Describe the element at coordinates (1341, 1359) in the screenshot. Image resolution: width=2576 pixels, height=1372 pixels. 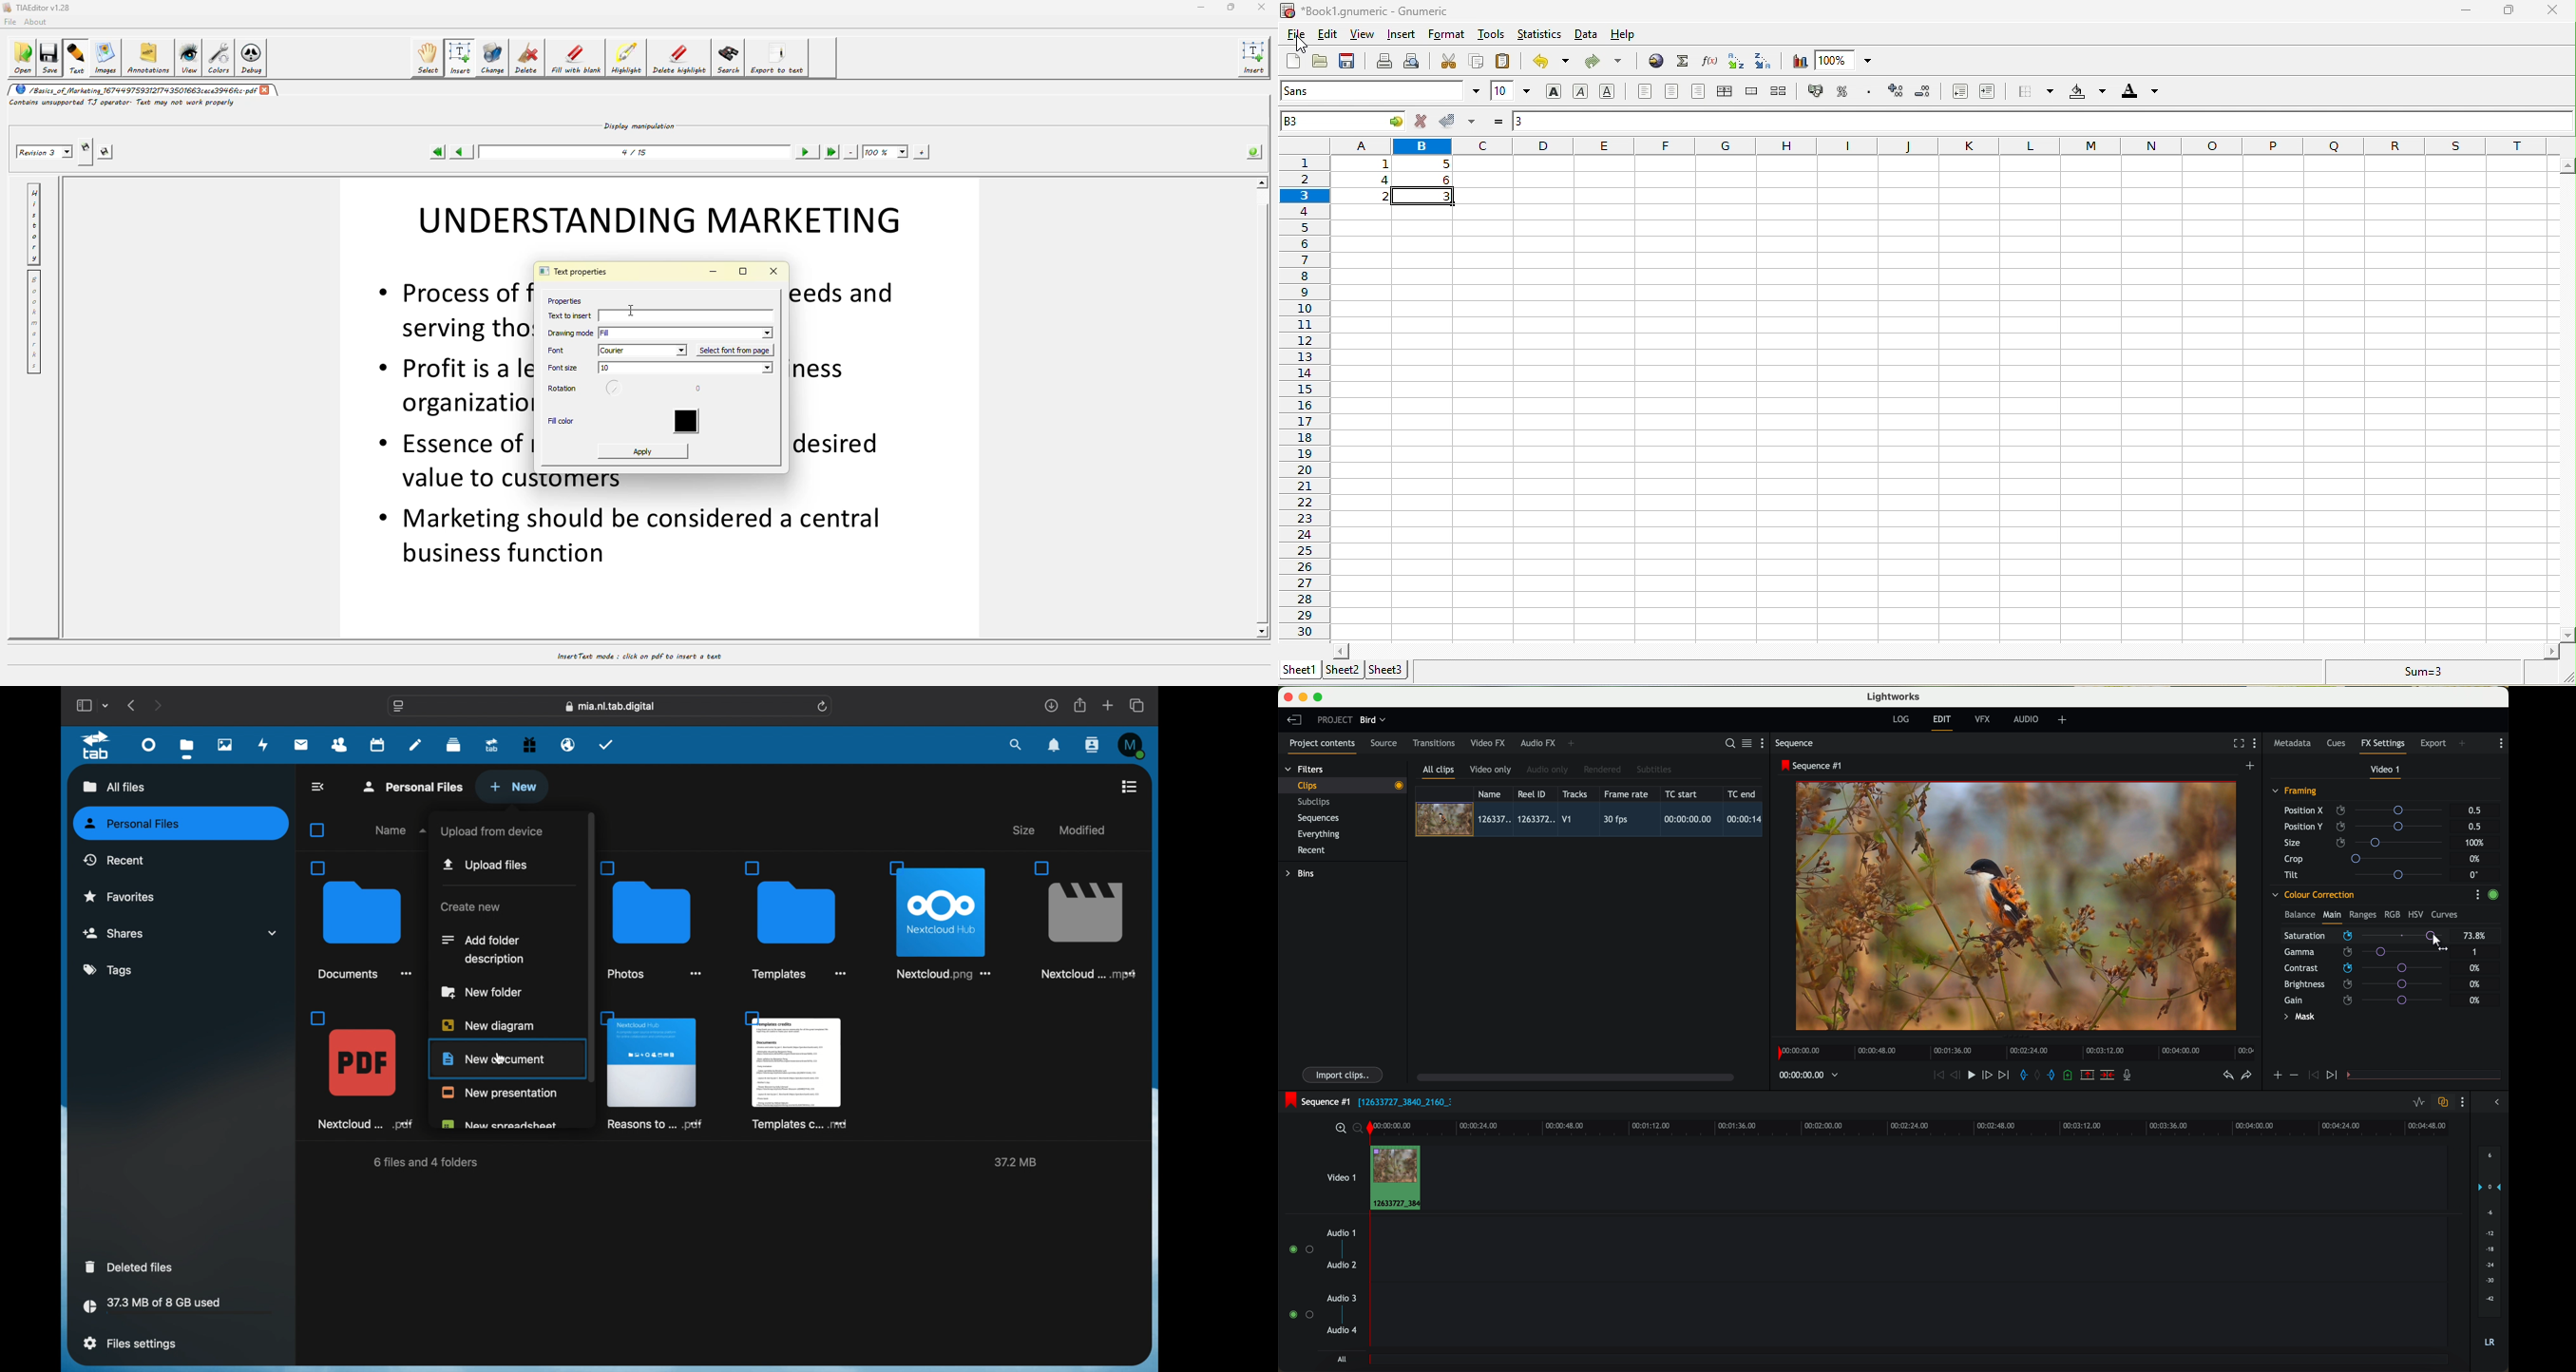
I see `all` at that location.